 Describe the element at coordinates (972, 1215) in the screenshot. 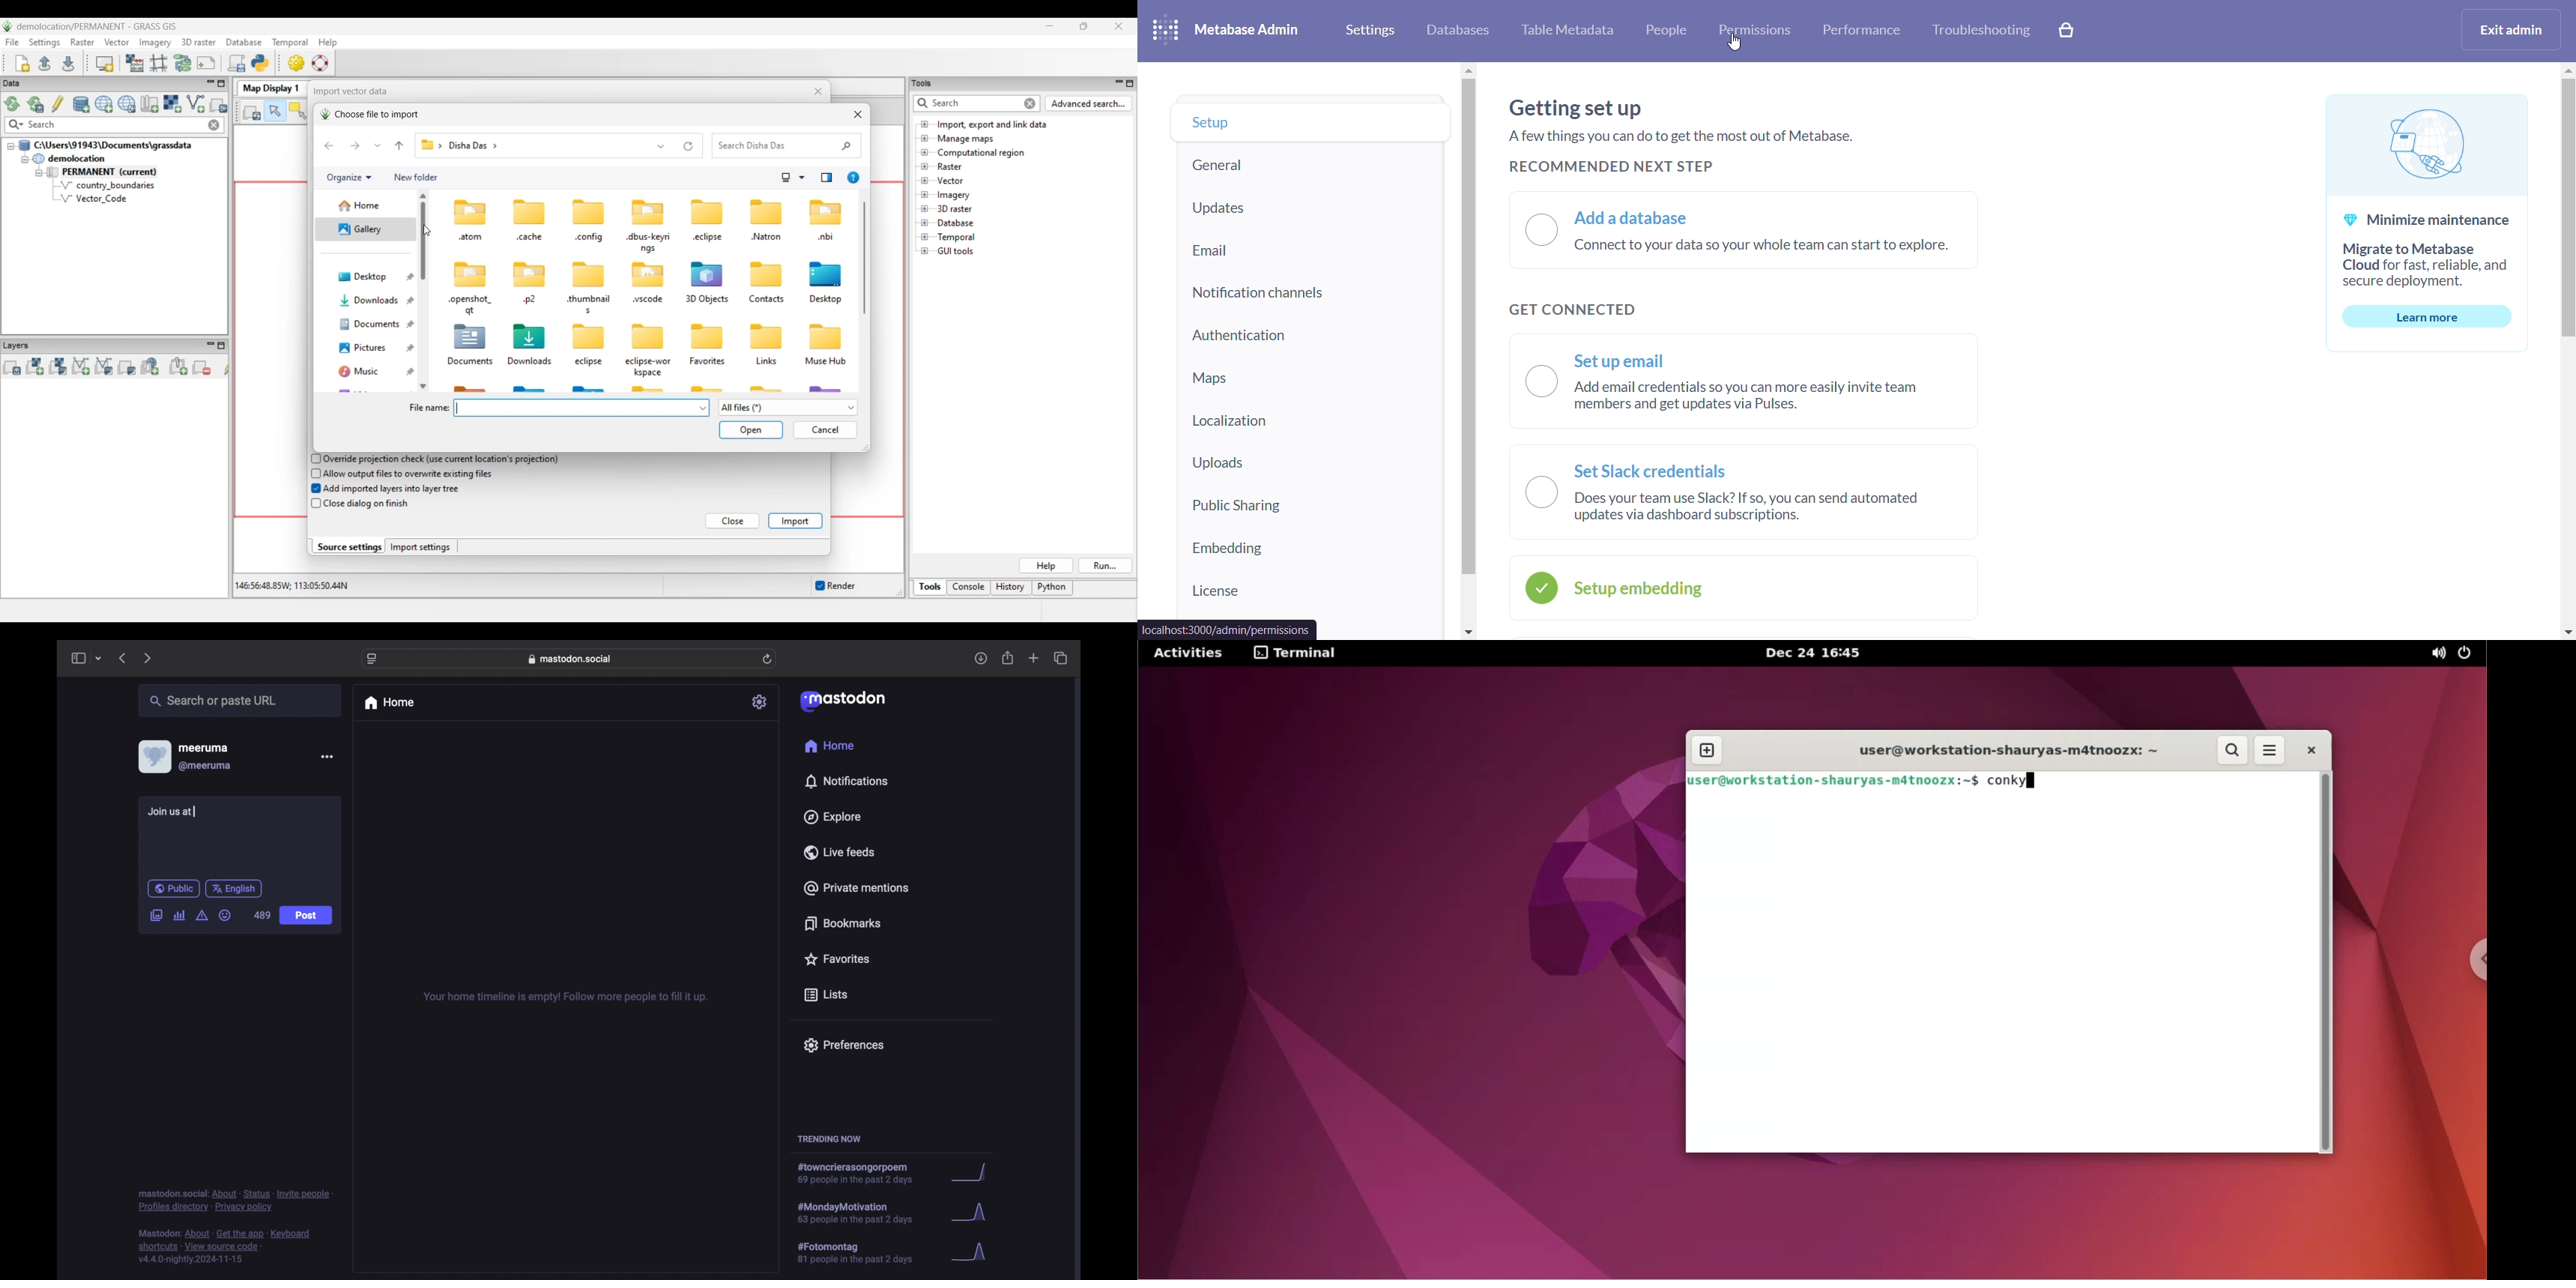

I see `graph` at that location.